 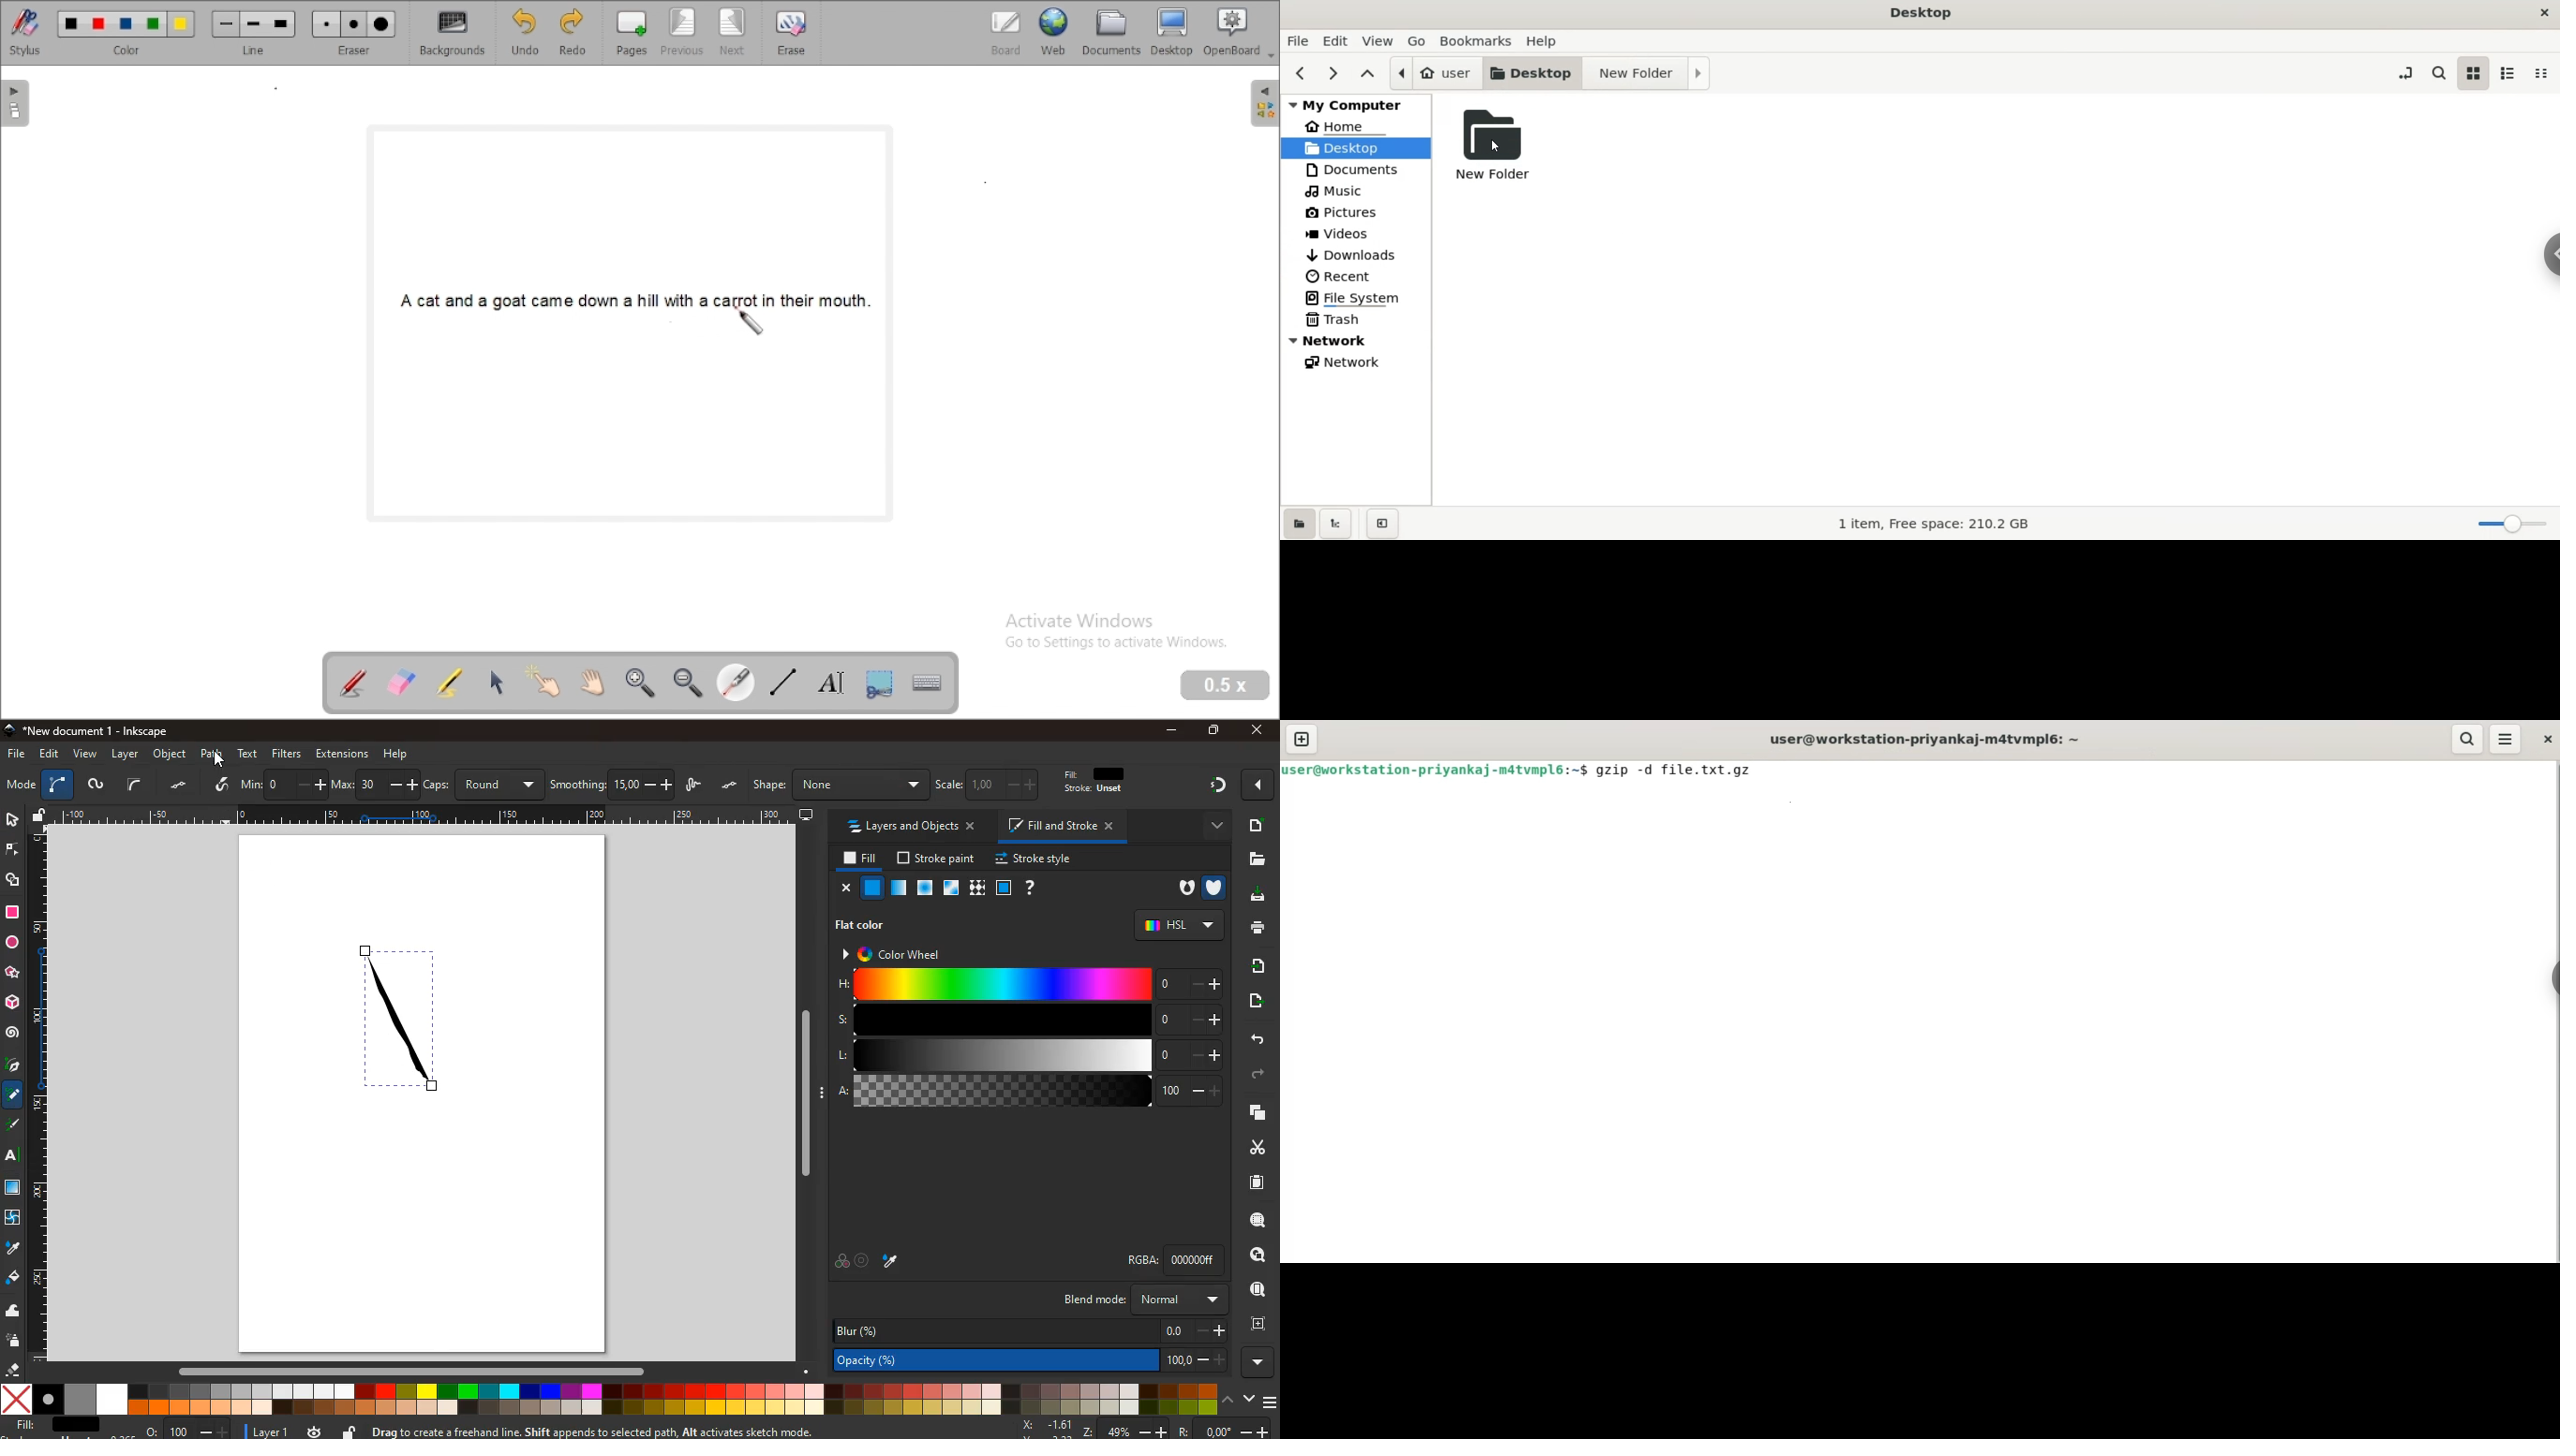 What do you see at coordinates (95, 787) in the screenshot?
I see `worm` at bounding box center [95, 787].